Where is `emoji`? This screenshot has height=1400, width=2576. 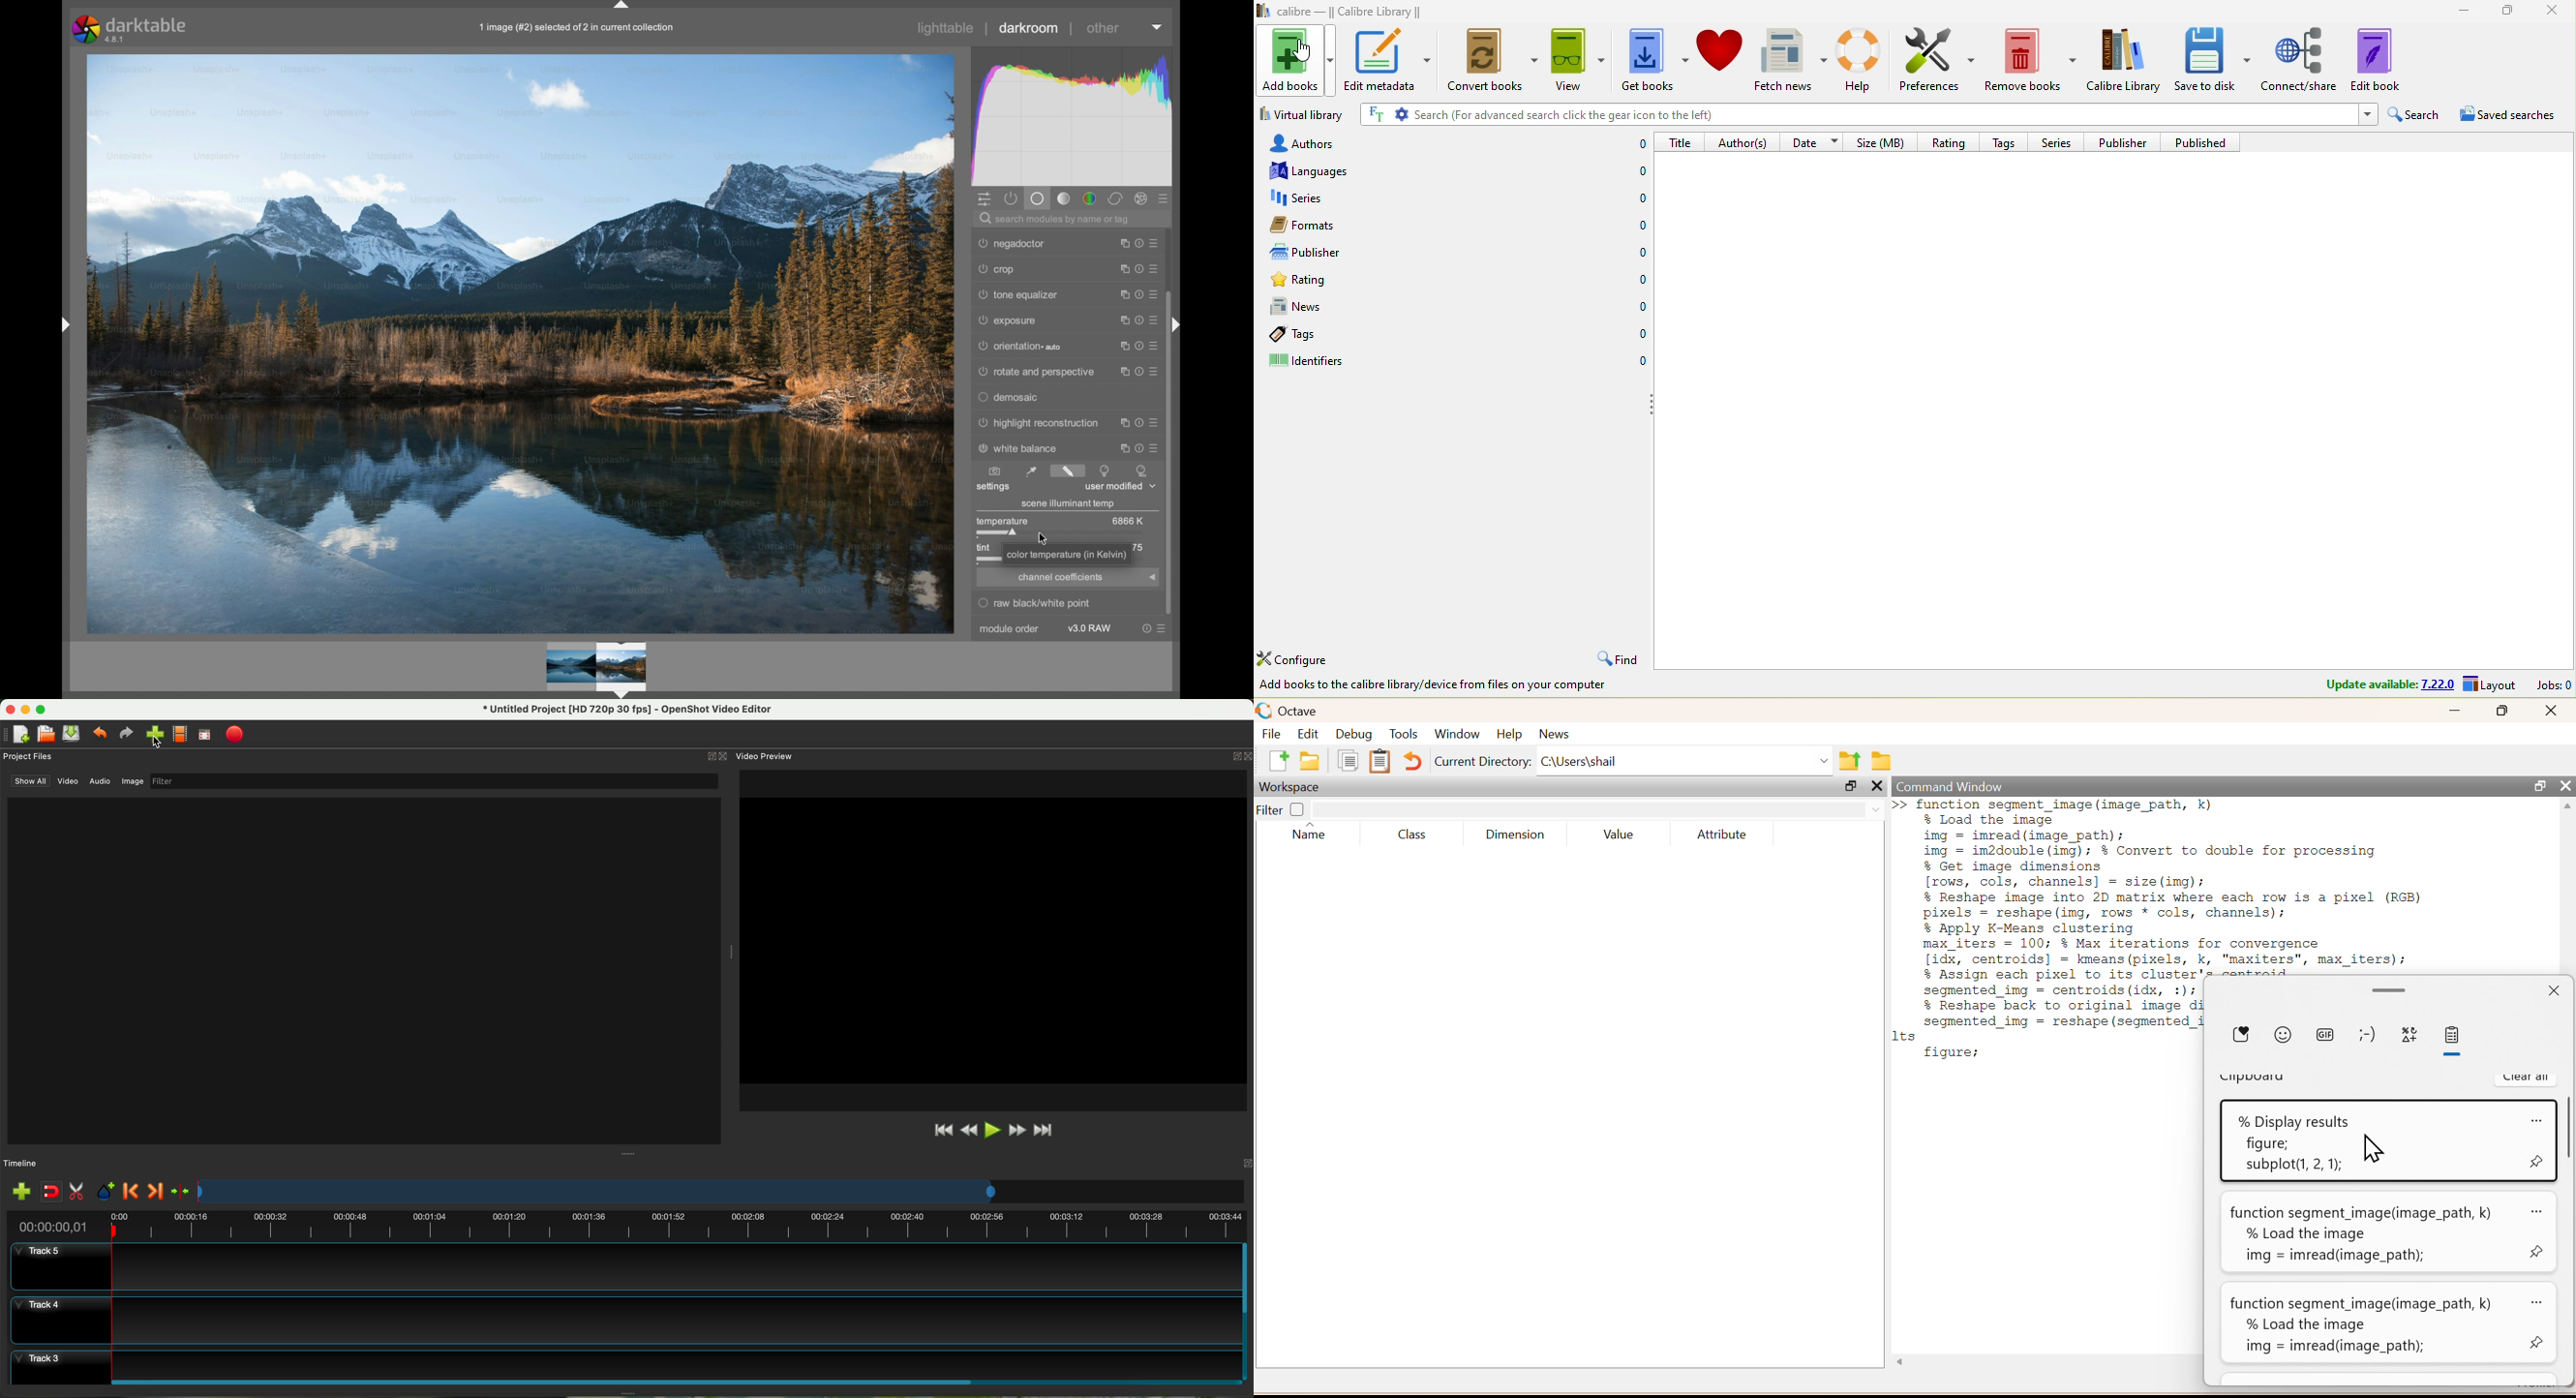
emoji is located at coordinates (2373, 1034).